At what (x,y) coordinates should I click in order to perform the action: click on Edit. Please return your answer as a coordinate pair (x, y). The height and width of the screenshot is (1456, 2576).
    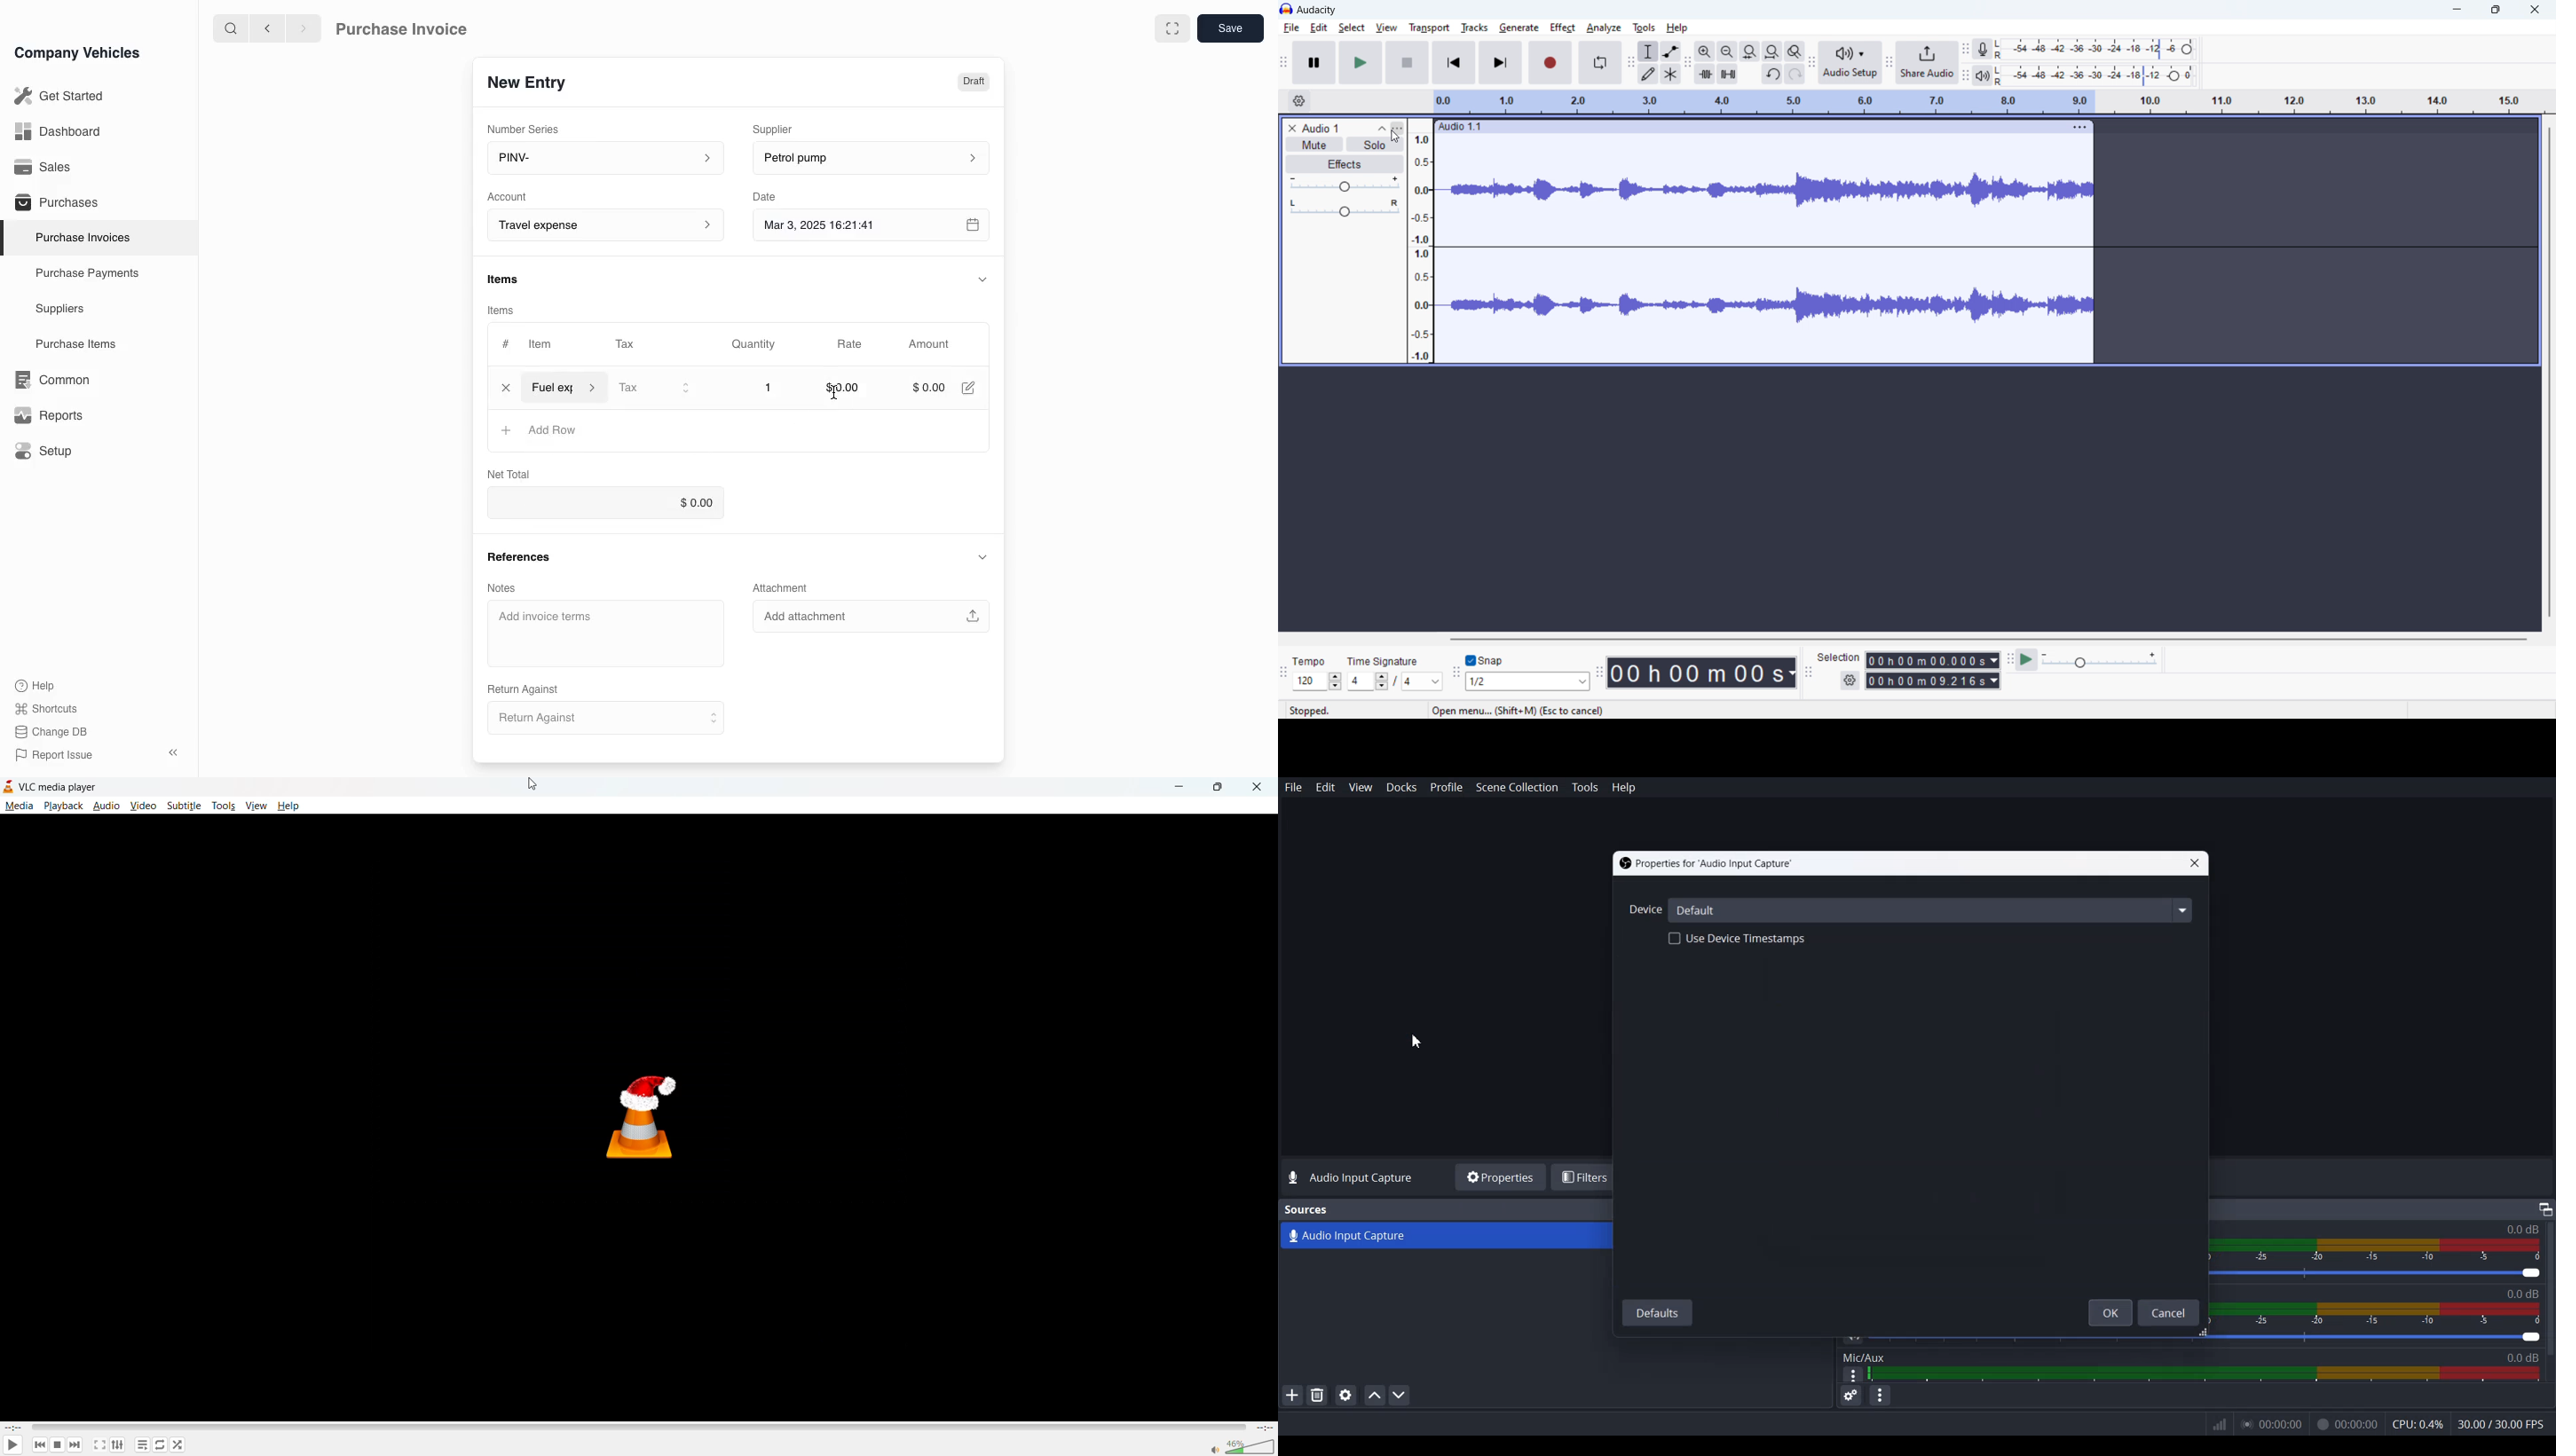
    Looking at the image, I should click on (1326, 787).